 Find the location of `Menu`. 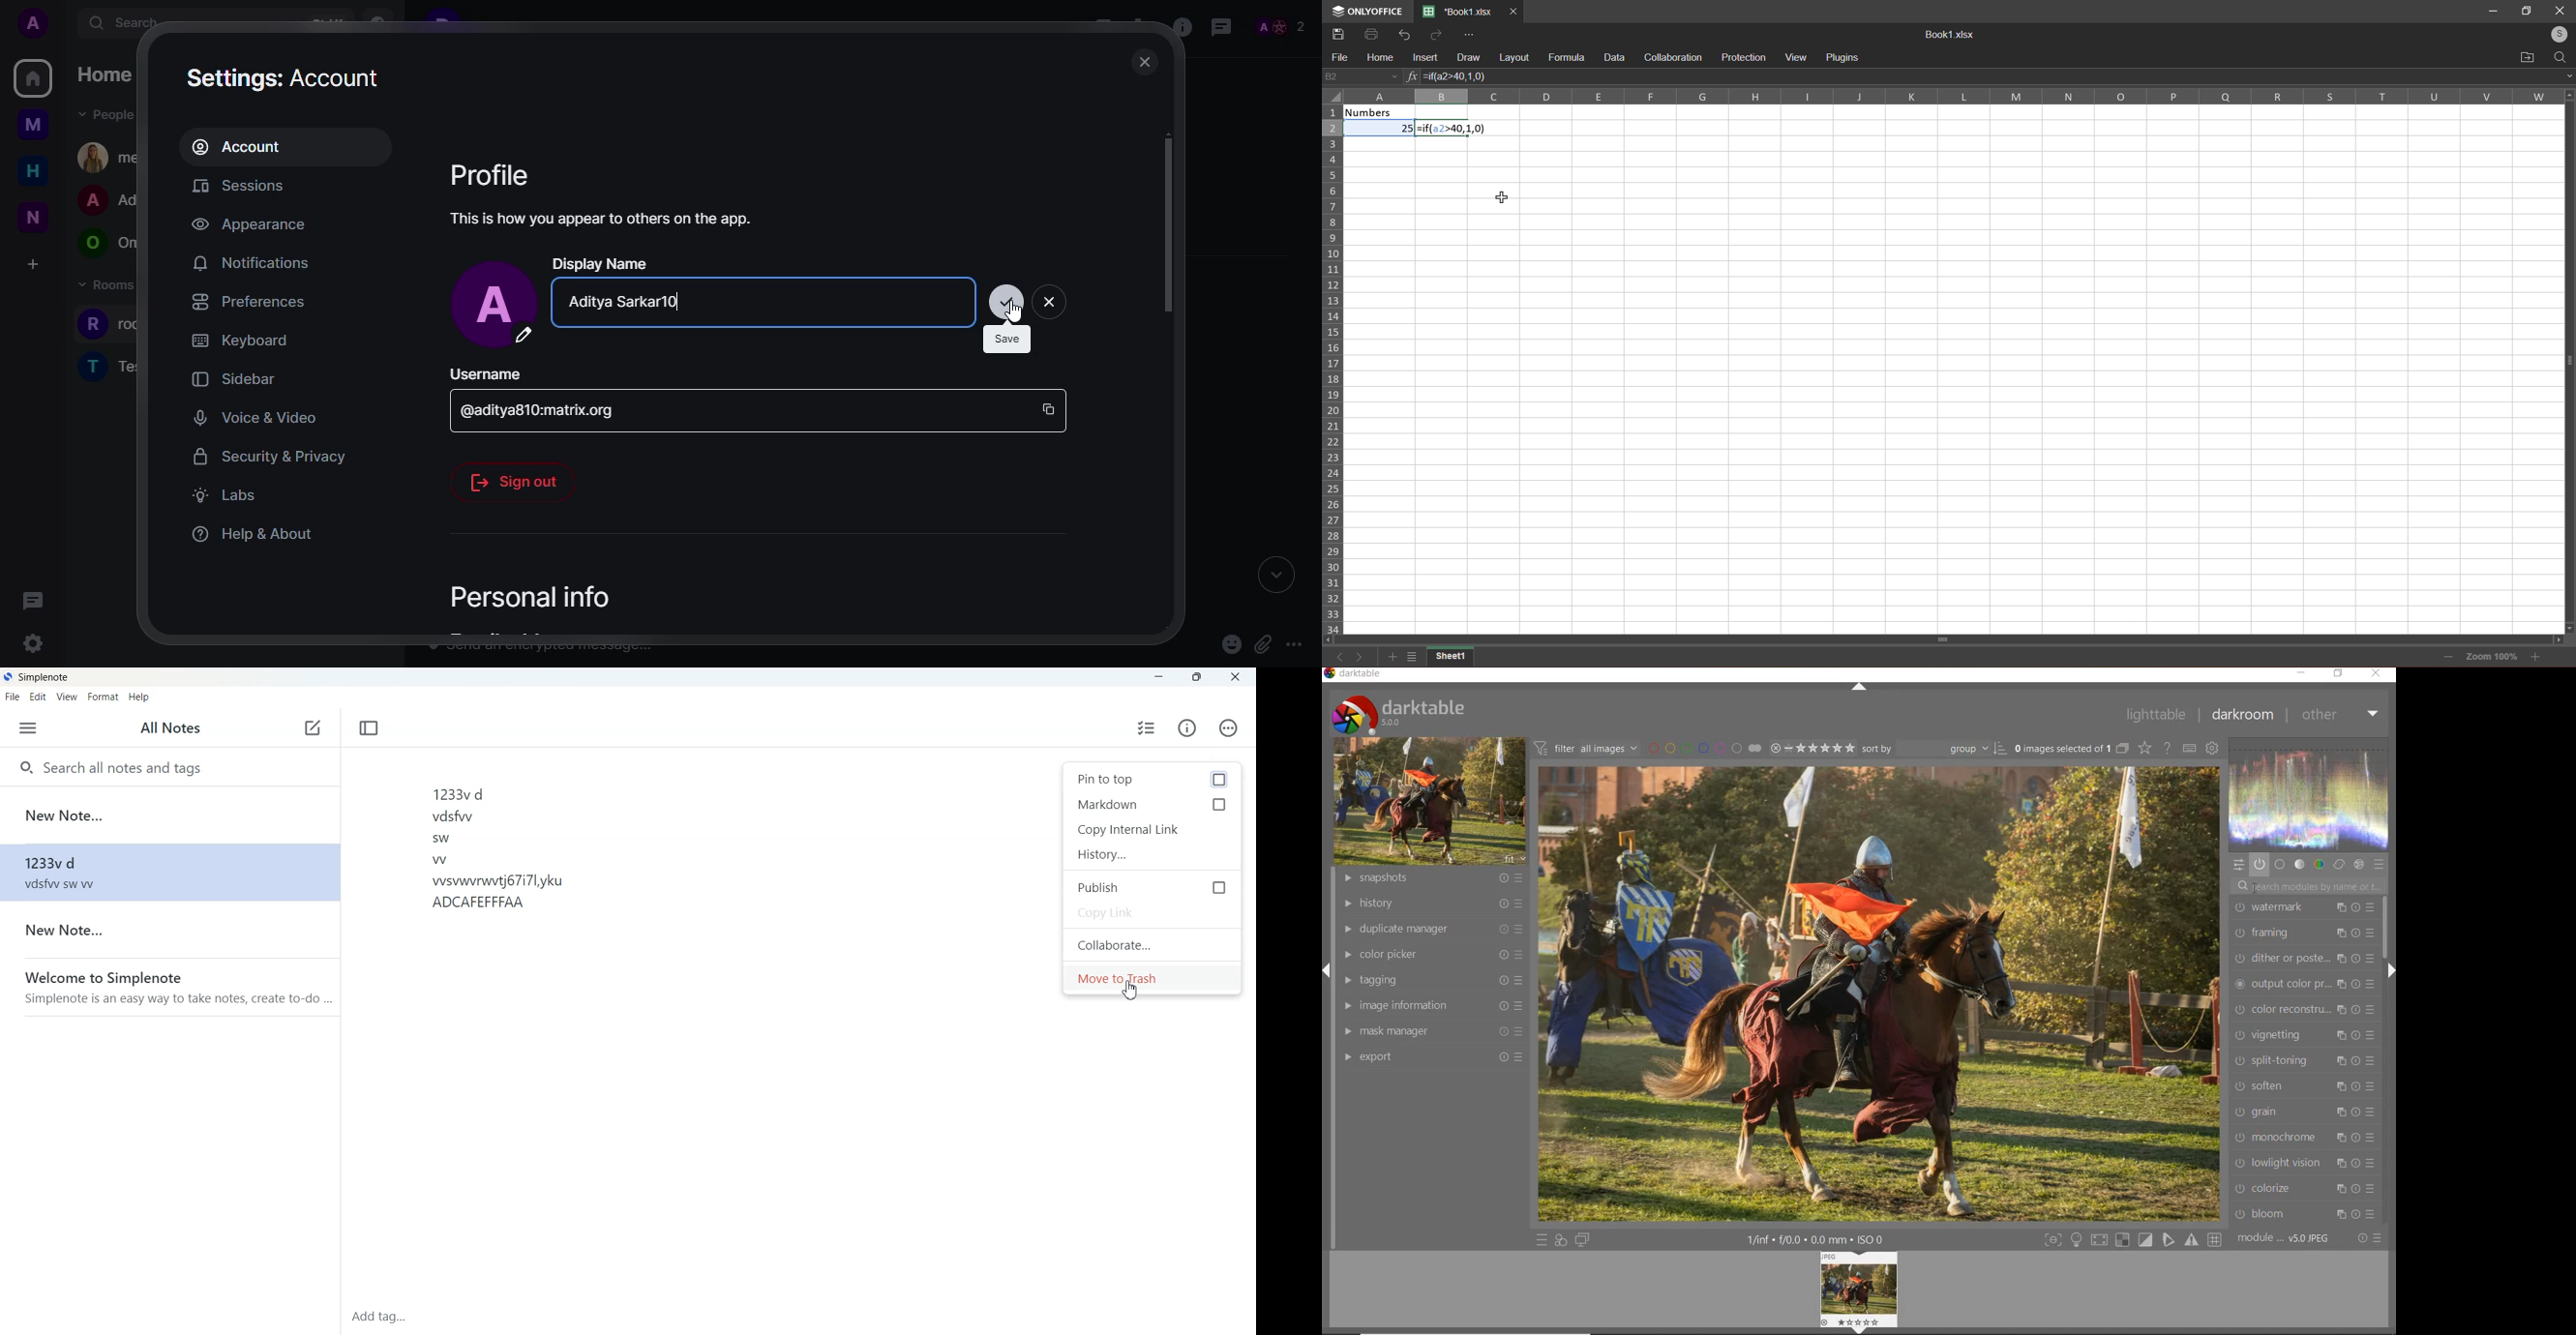

Menu is located at coordinates (28, 728).